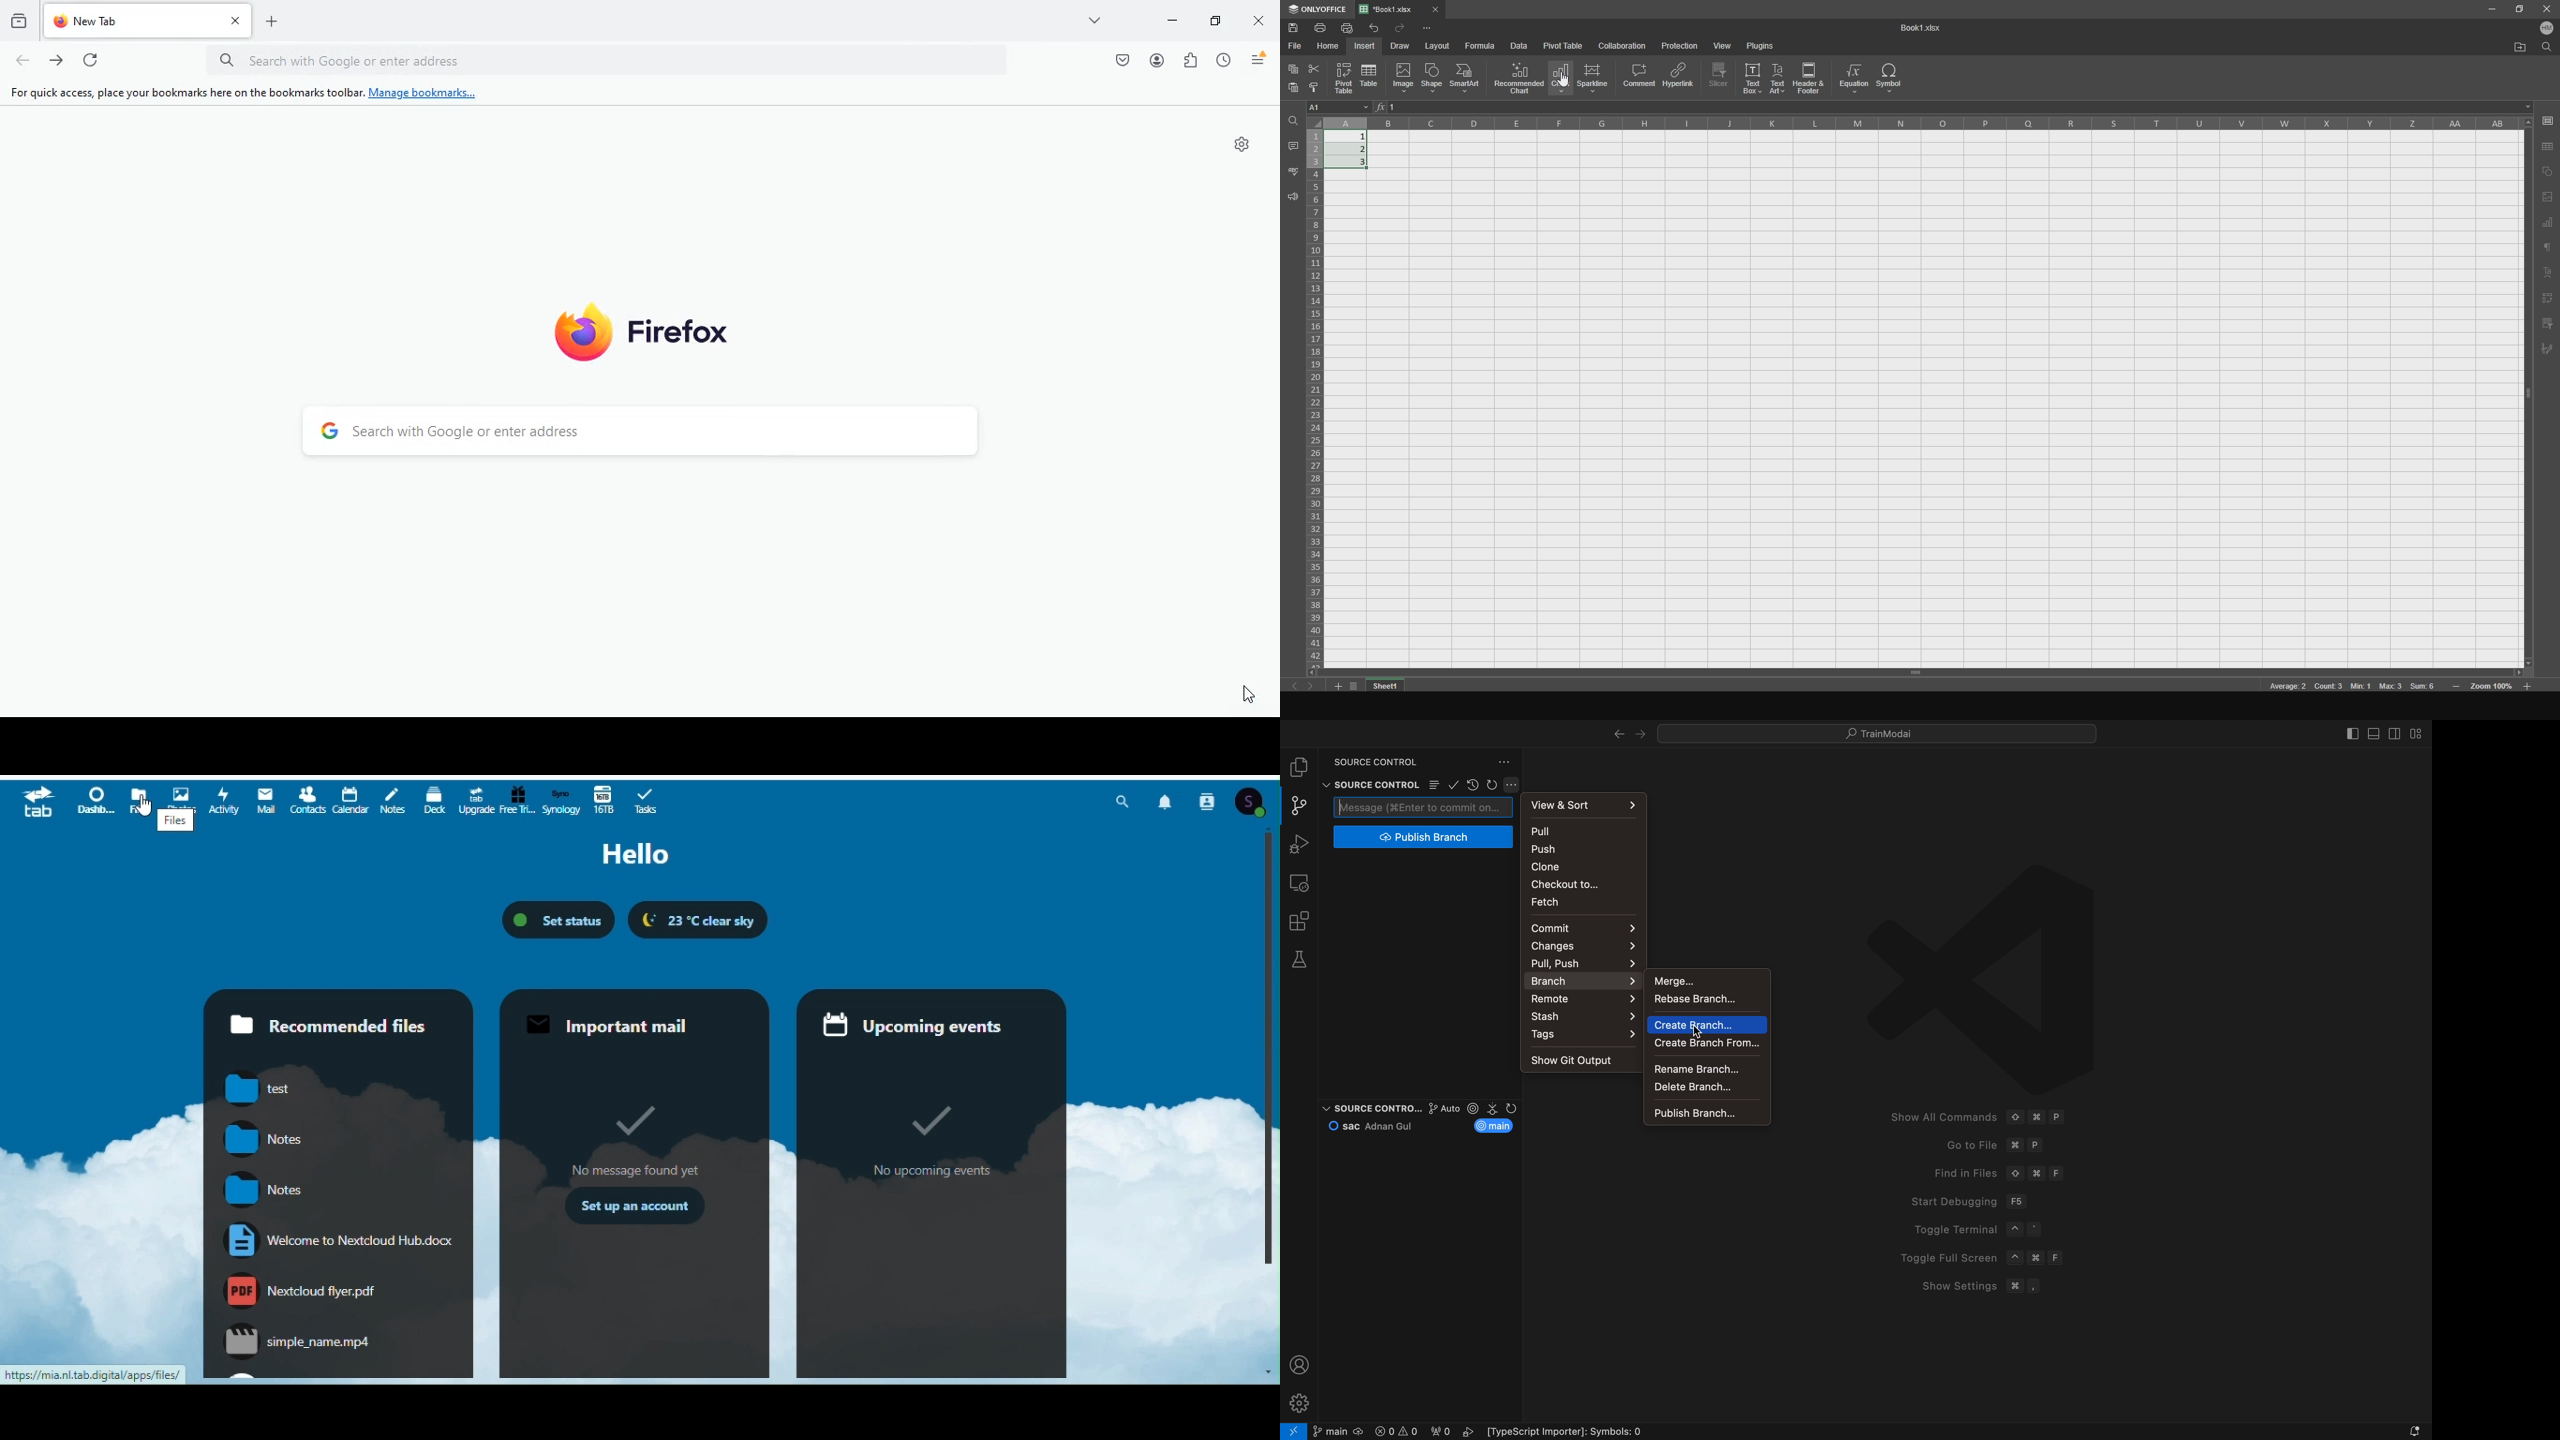  Describe the element at coordinates (1272, 1063) in the screenshot. I see `Vertical scrollbar` at that location.